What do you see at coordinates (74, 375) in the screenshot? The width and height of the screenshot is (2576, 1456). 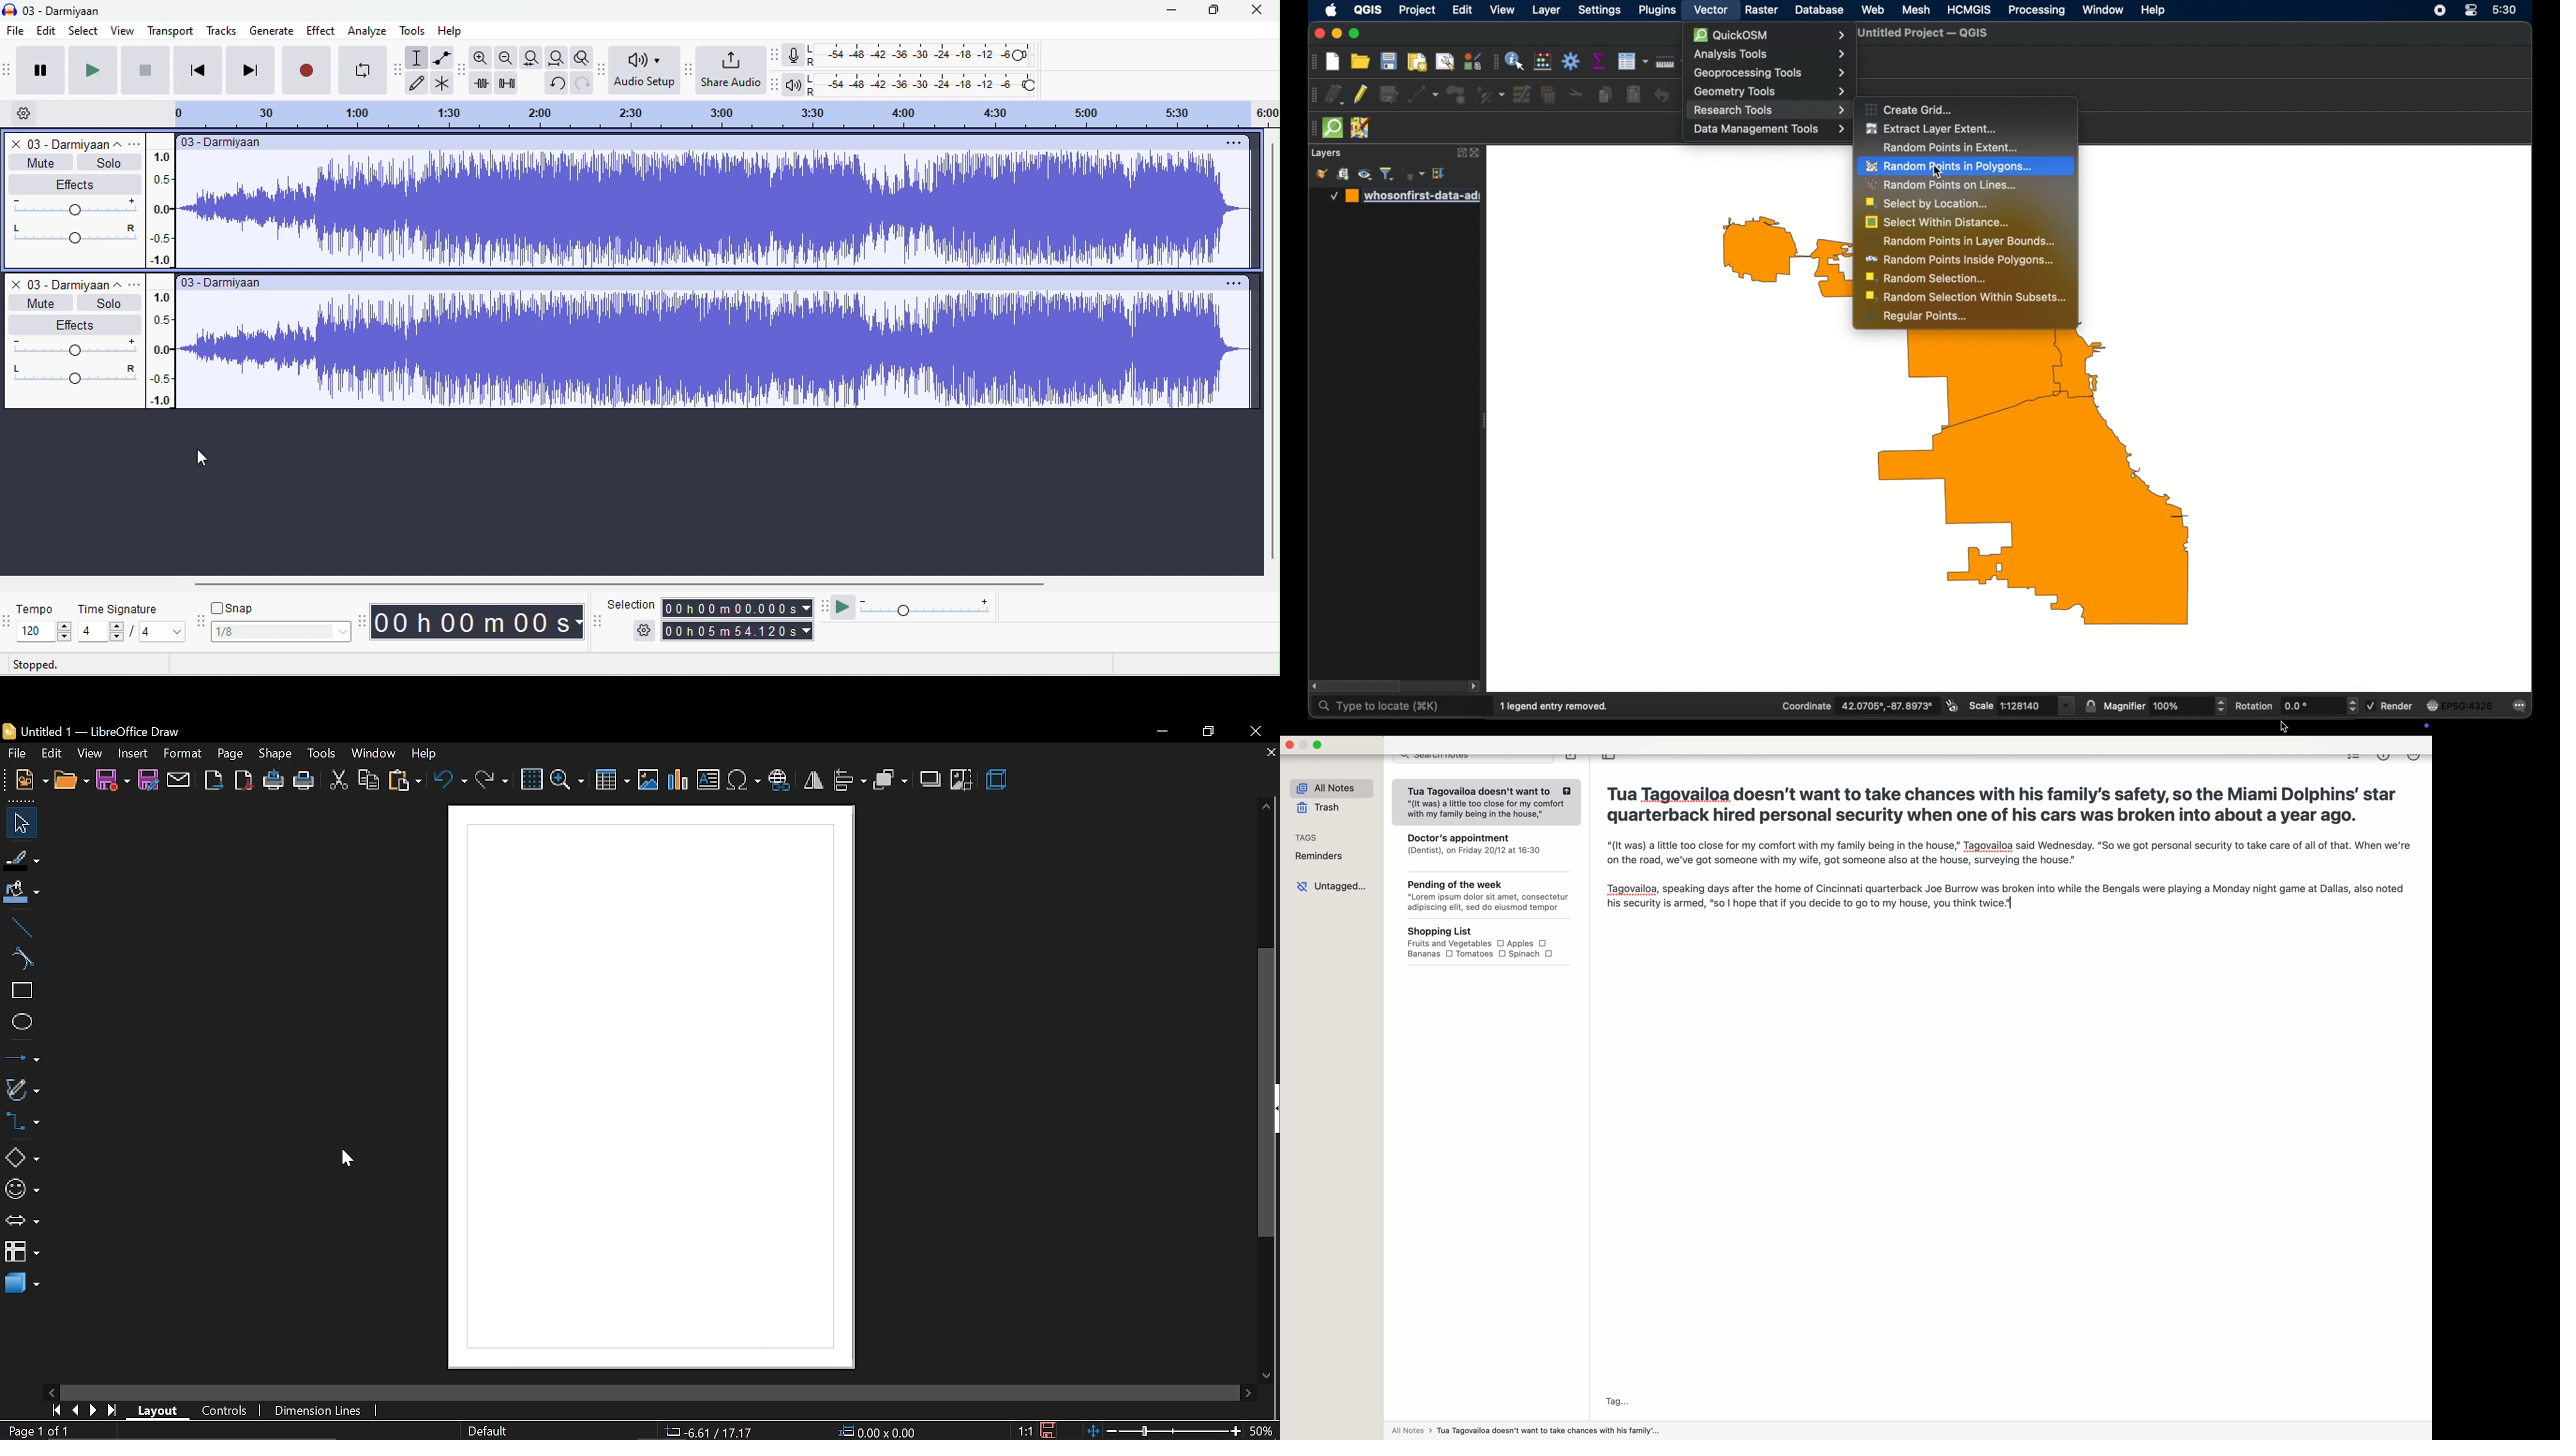 I see `pan` at bounding box center [74, 375].